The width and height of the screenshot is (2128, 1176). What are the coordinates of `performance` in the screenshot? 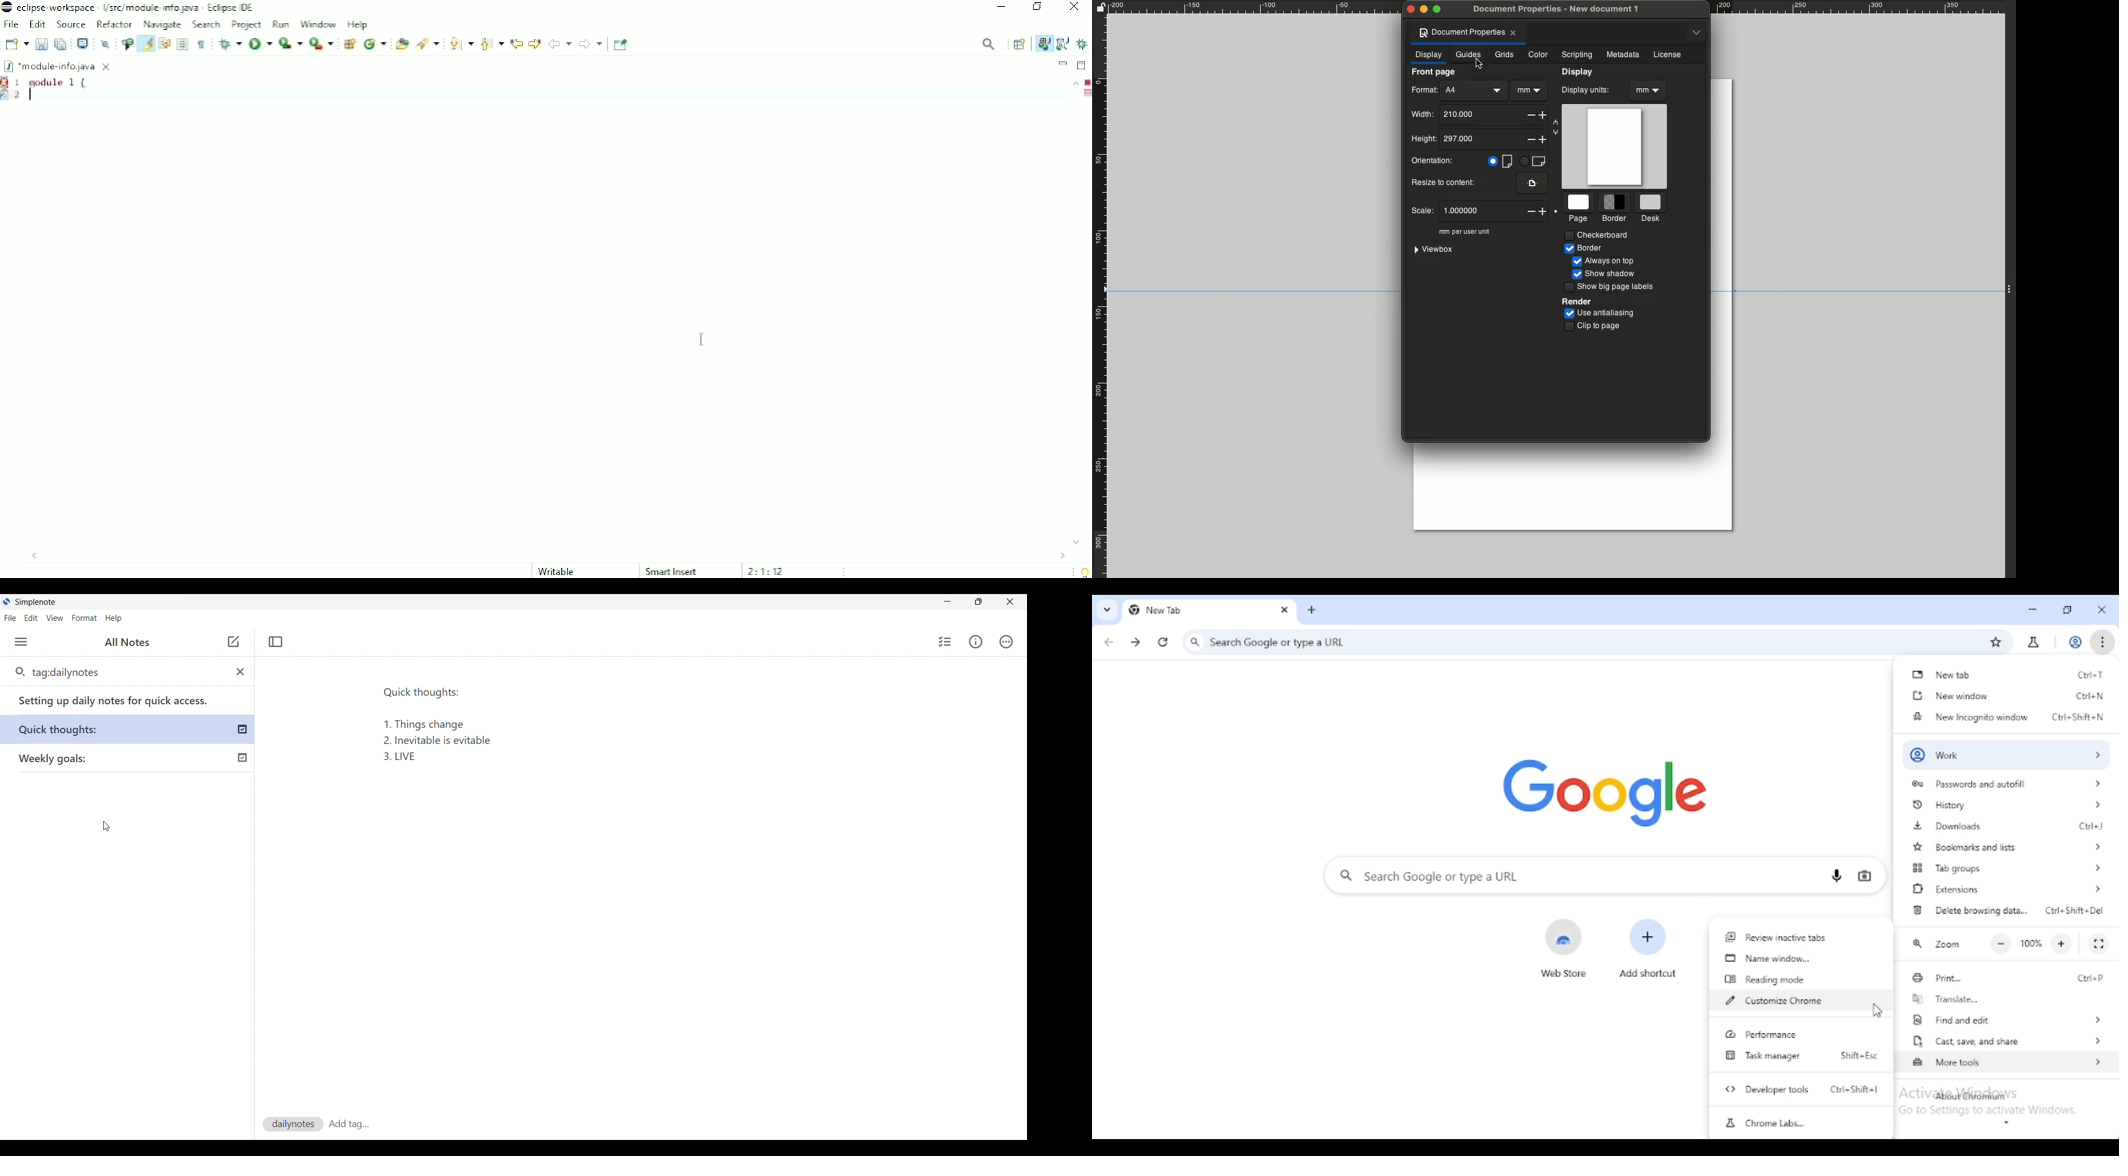 It's located at (1760, 1034).